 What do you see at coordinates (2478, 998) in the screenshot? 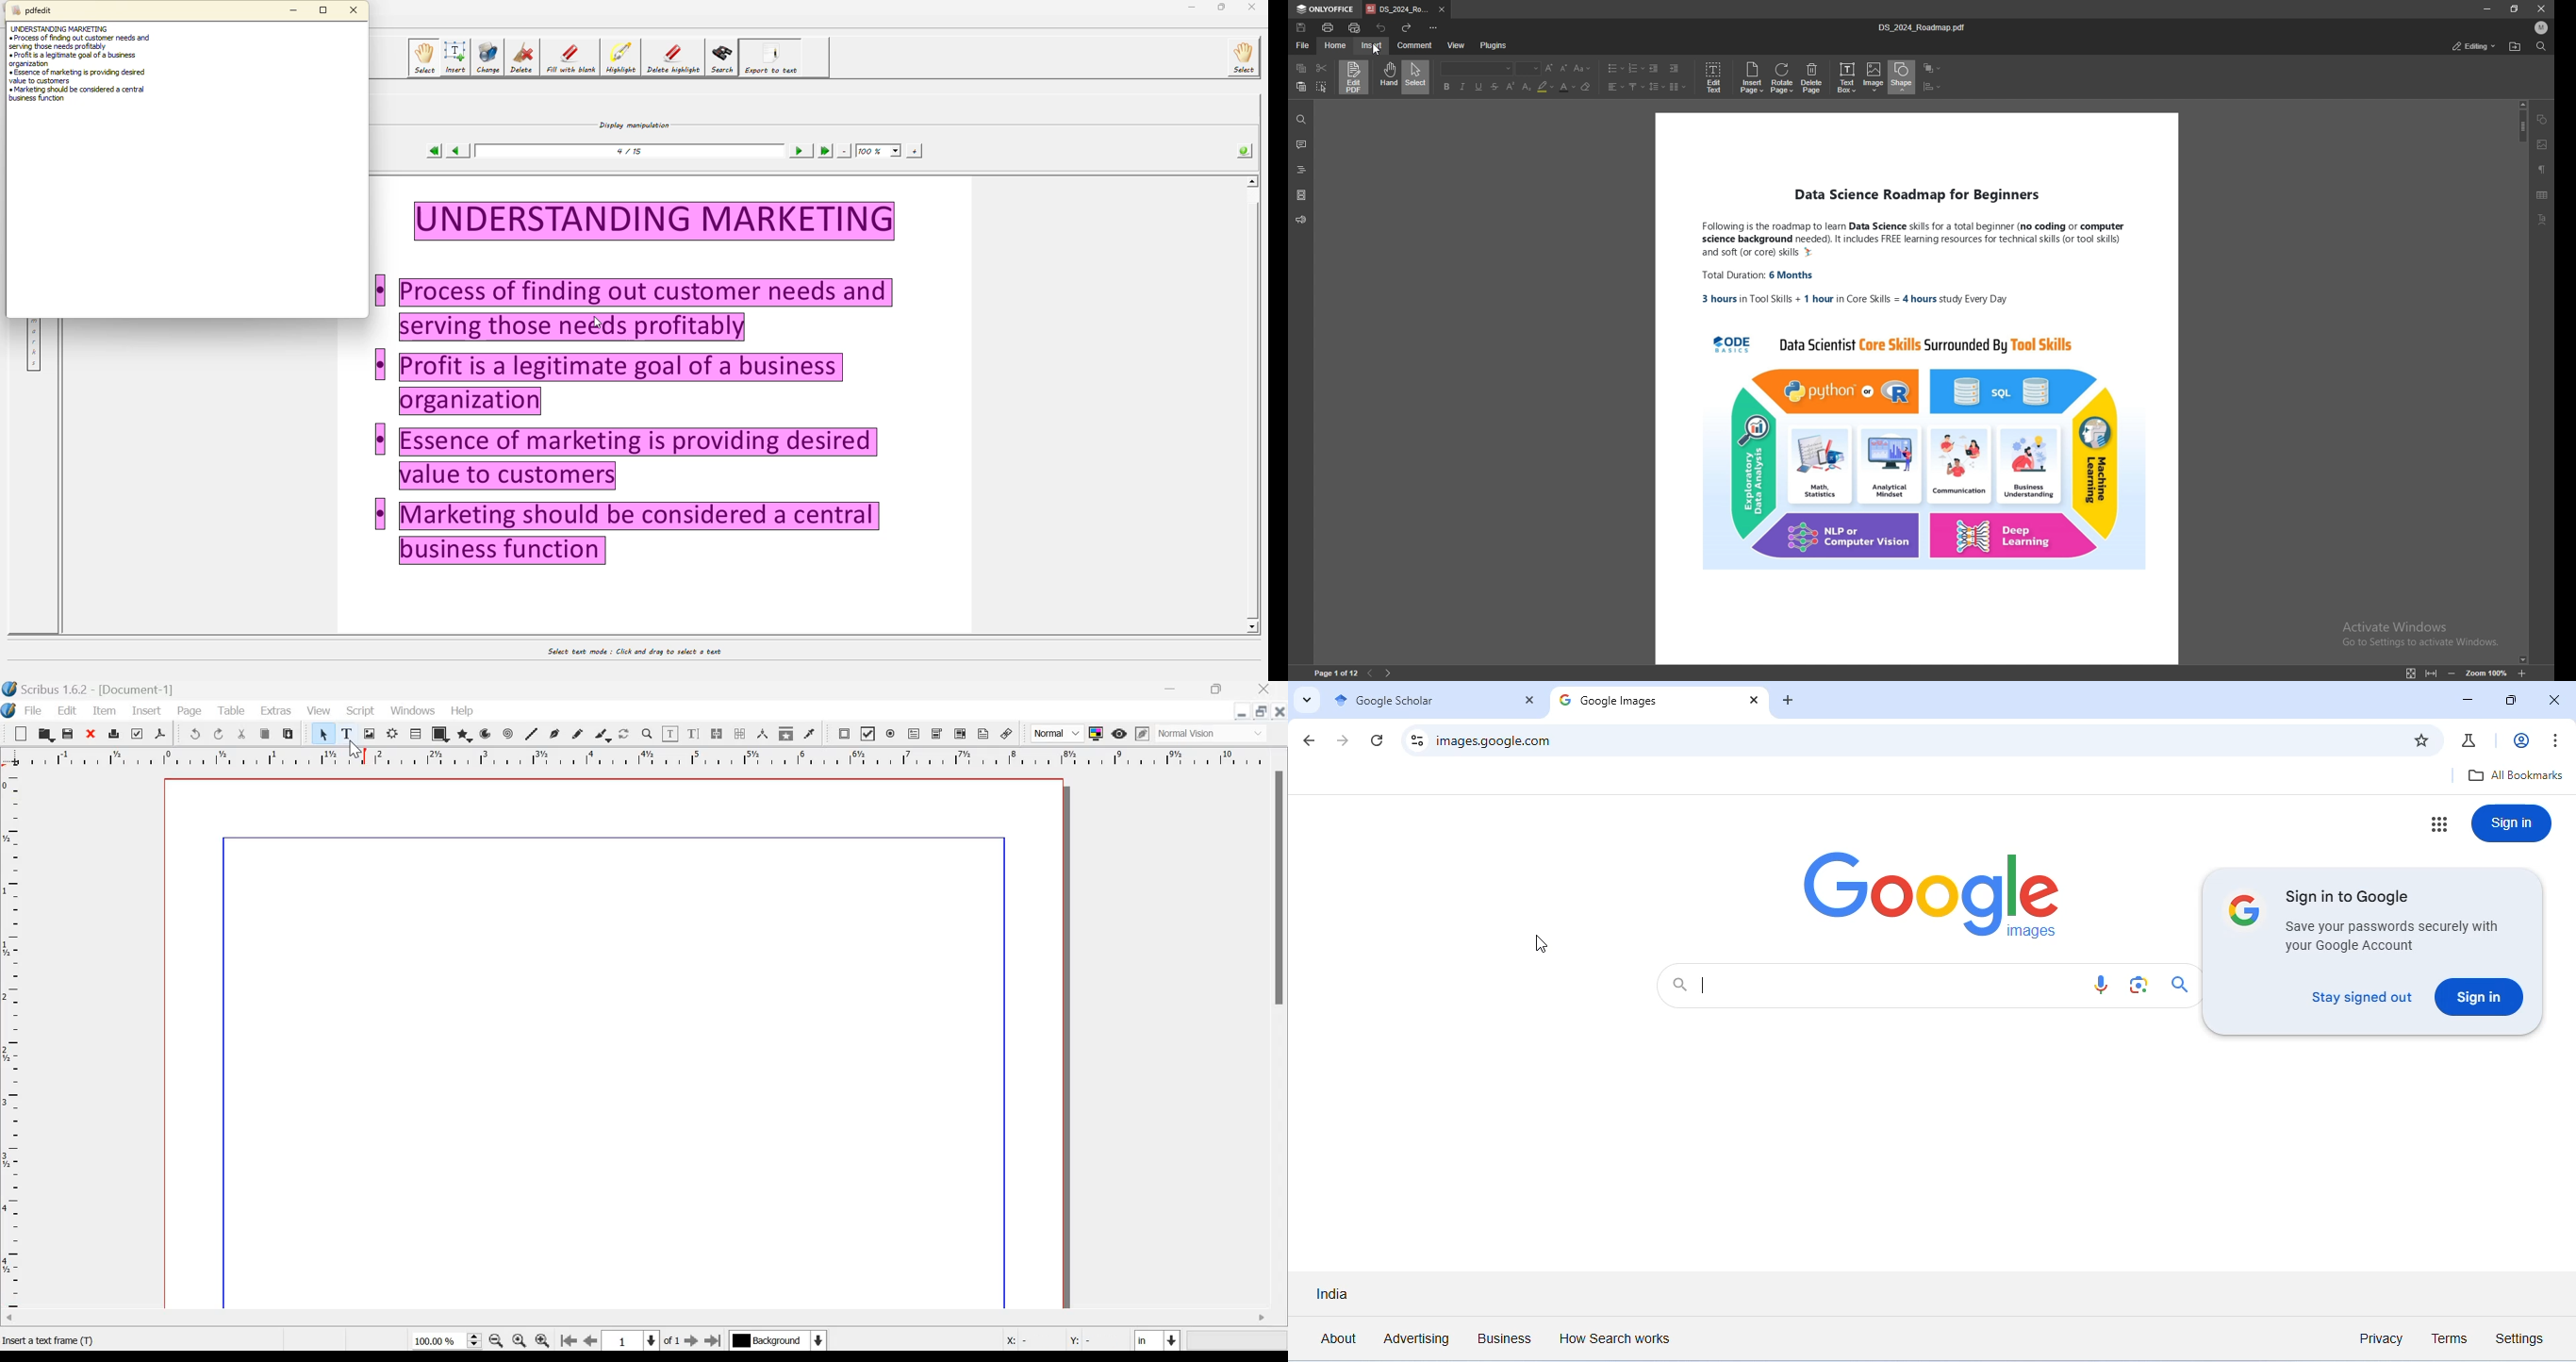
I see `sign in` at bounding box center [2478, 998].